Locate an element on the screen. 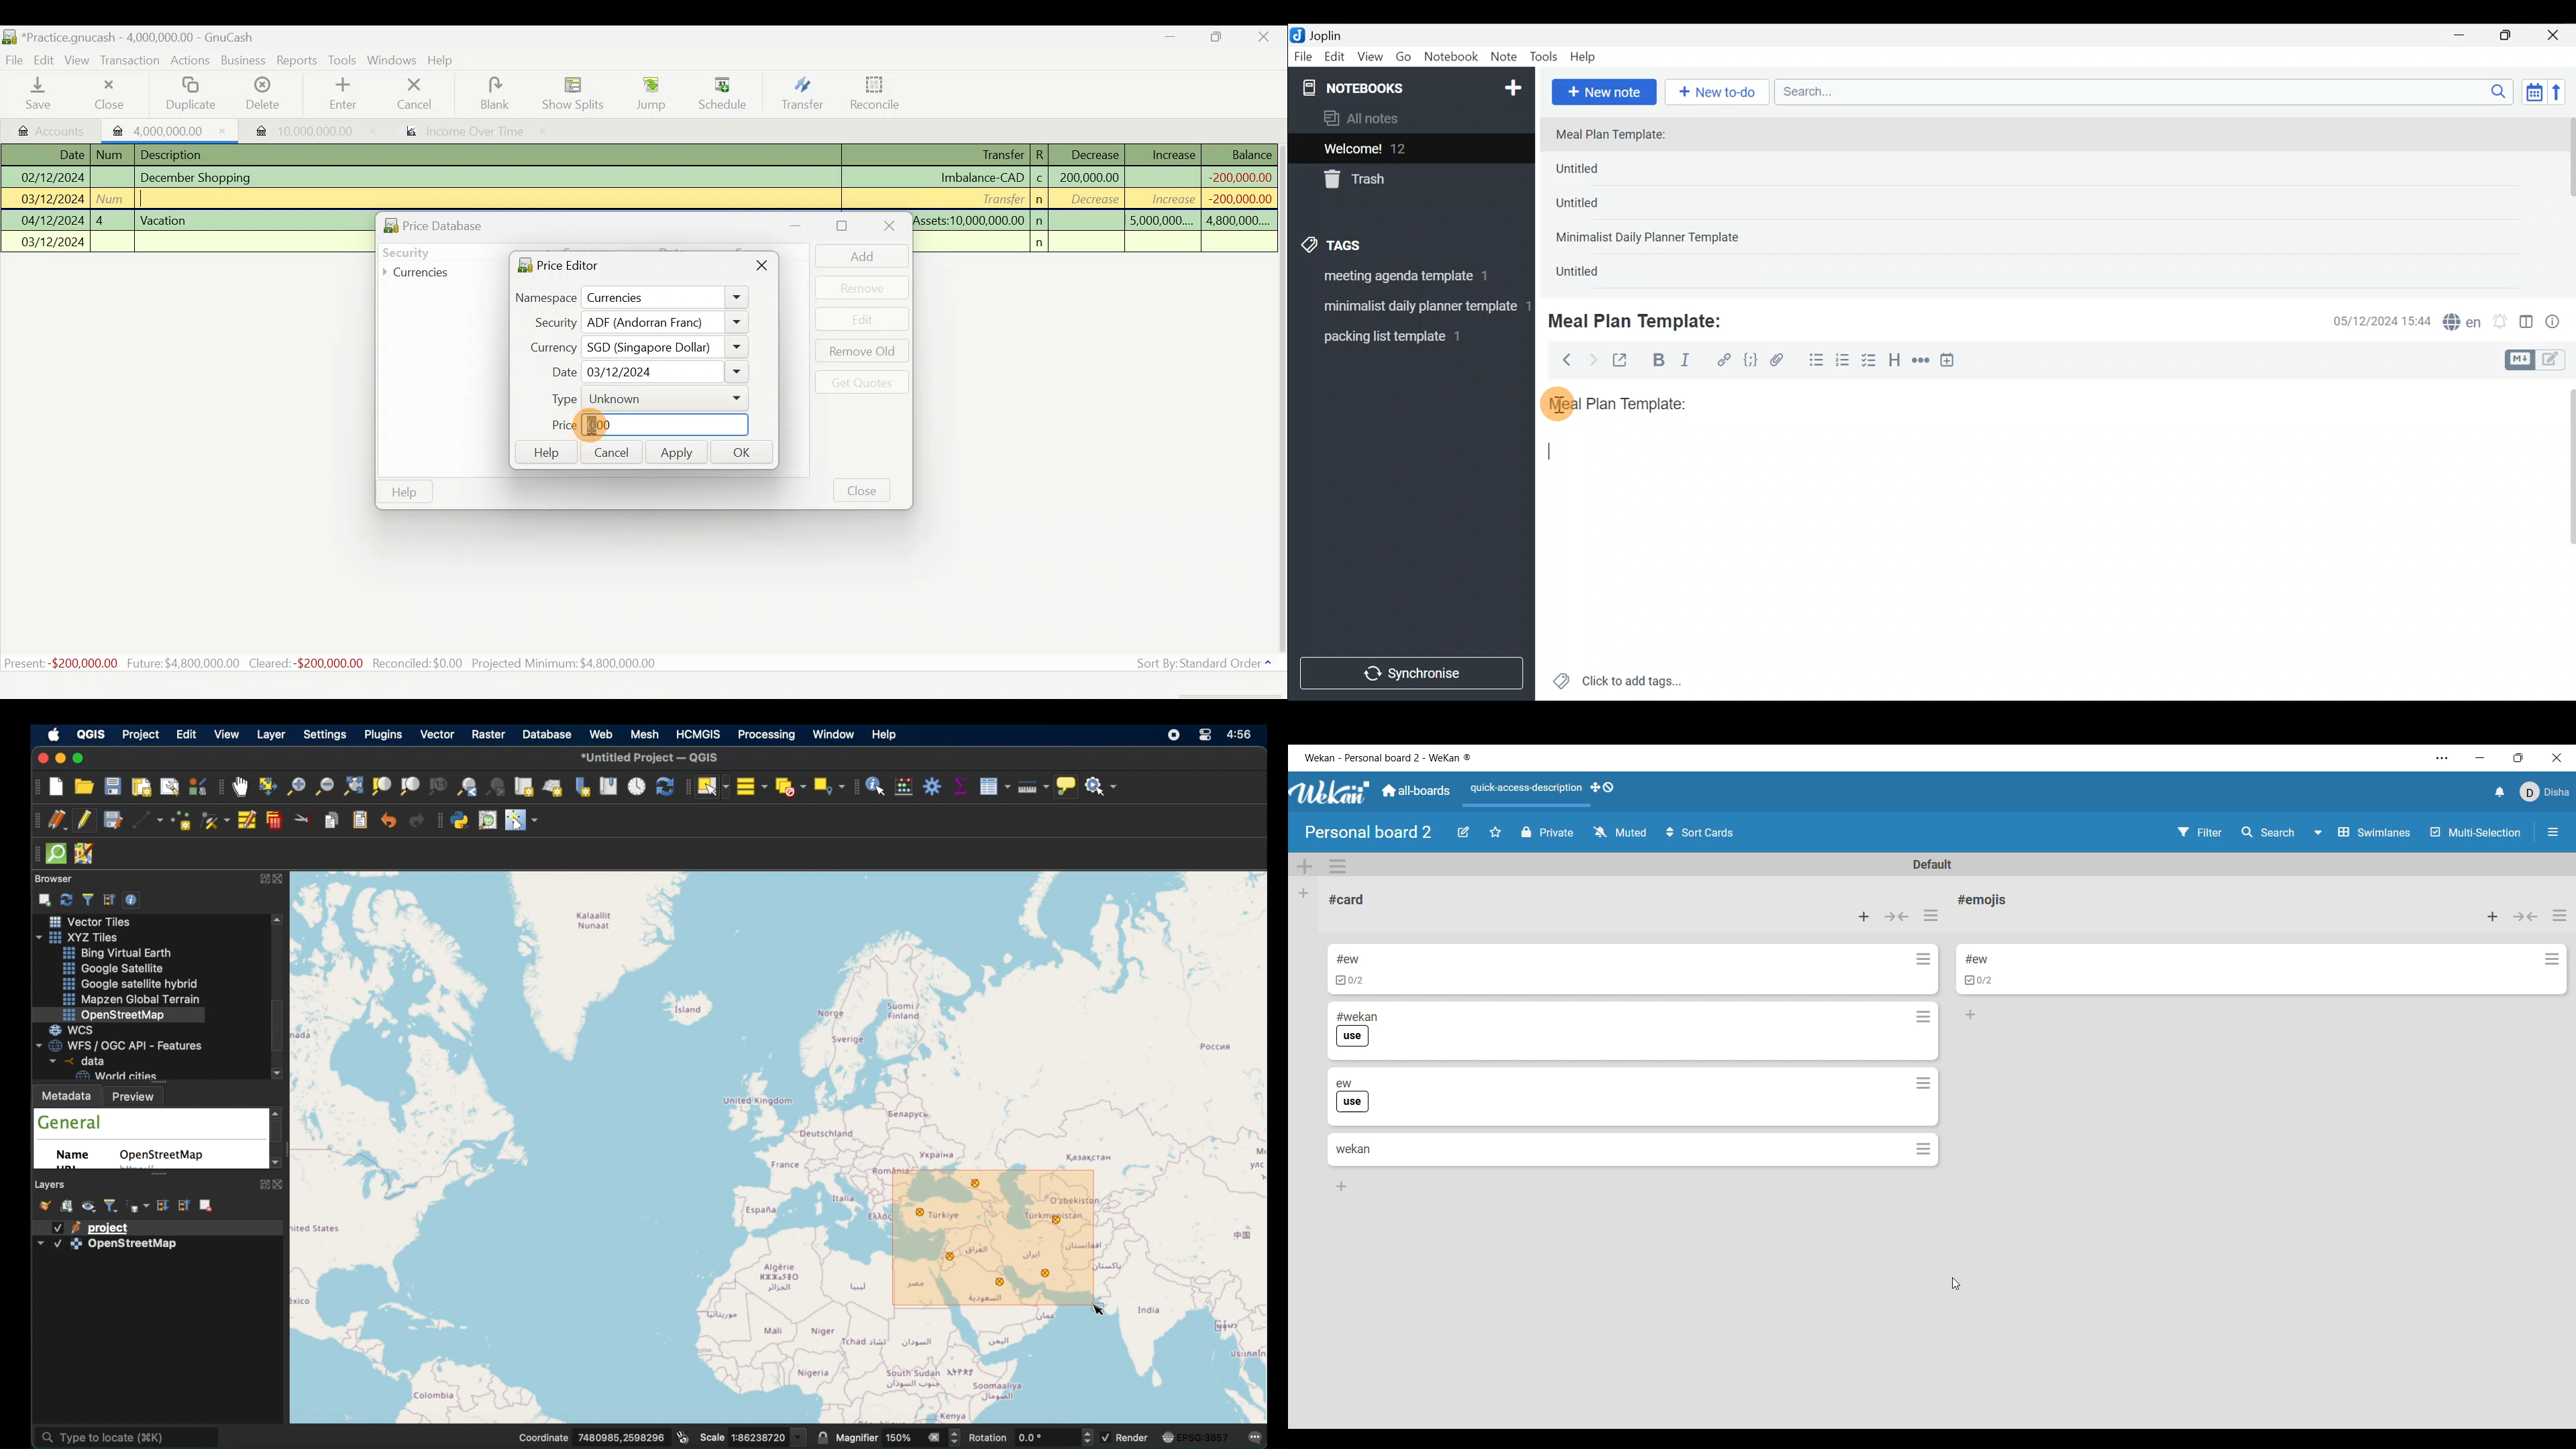 This screenshot has width=2576, height=1456. close is located at coordinates (283, 879).